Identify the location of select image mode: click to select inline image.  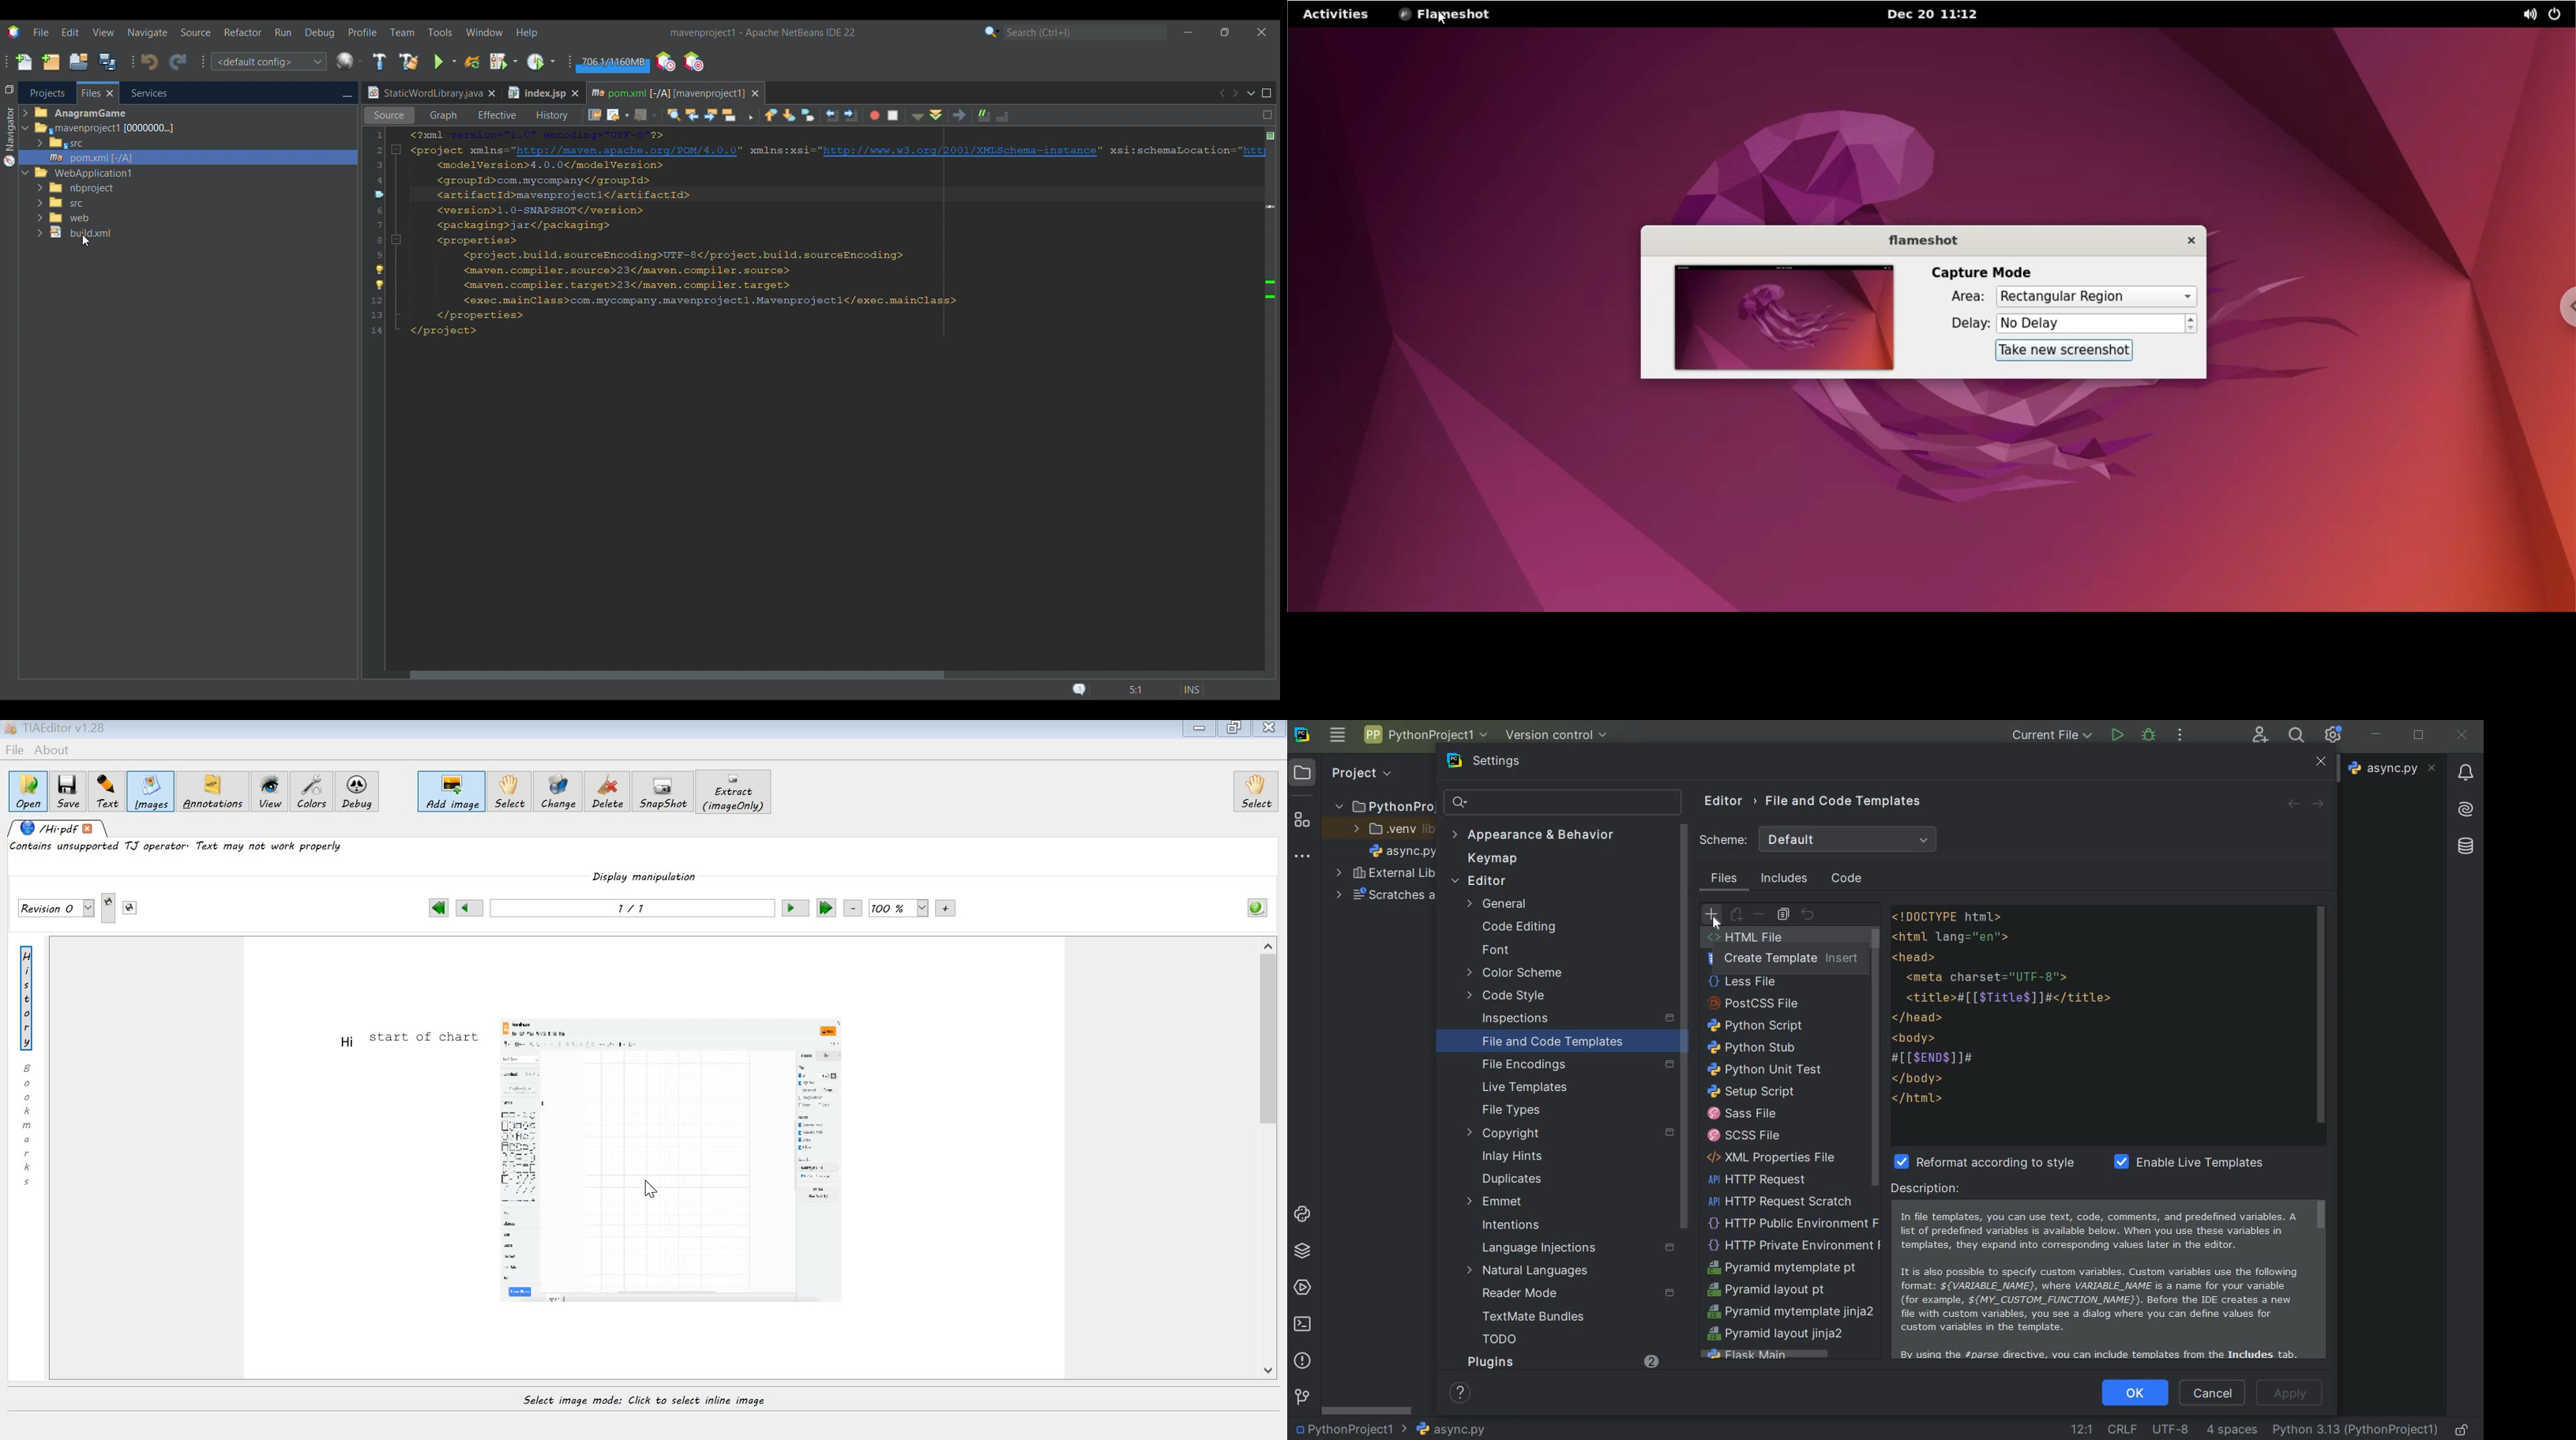
(648, 1405).